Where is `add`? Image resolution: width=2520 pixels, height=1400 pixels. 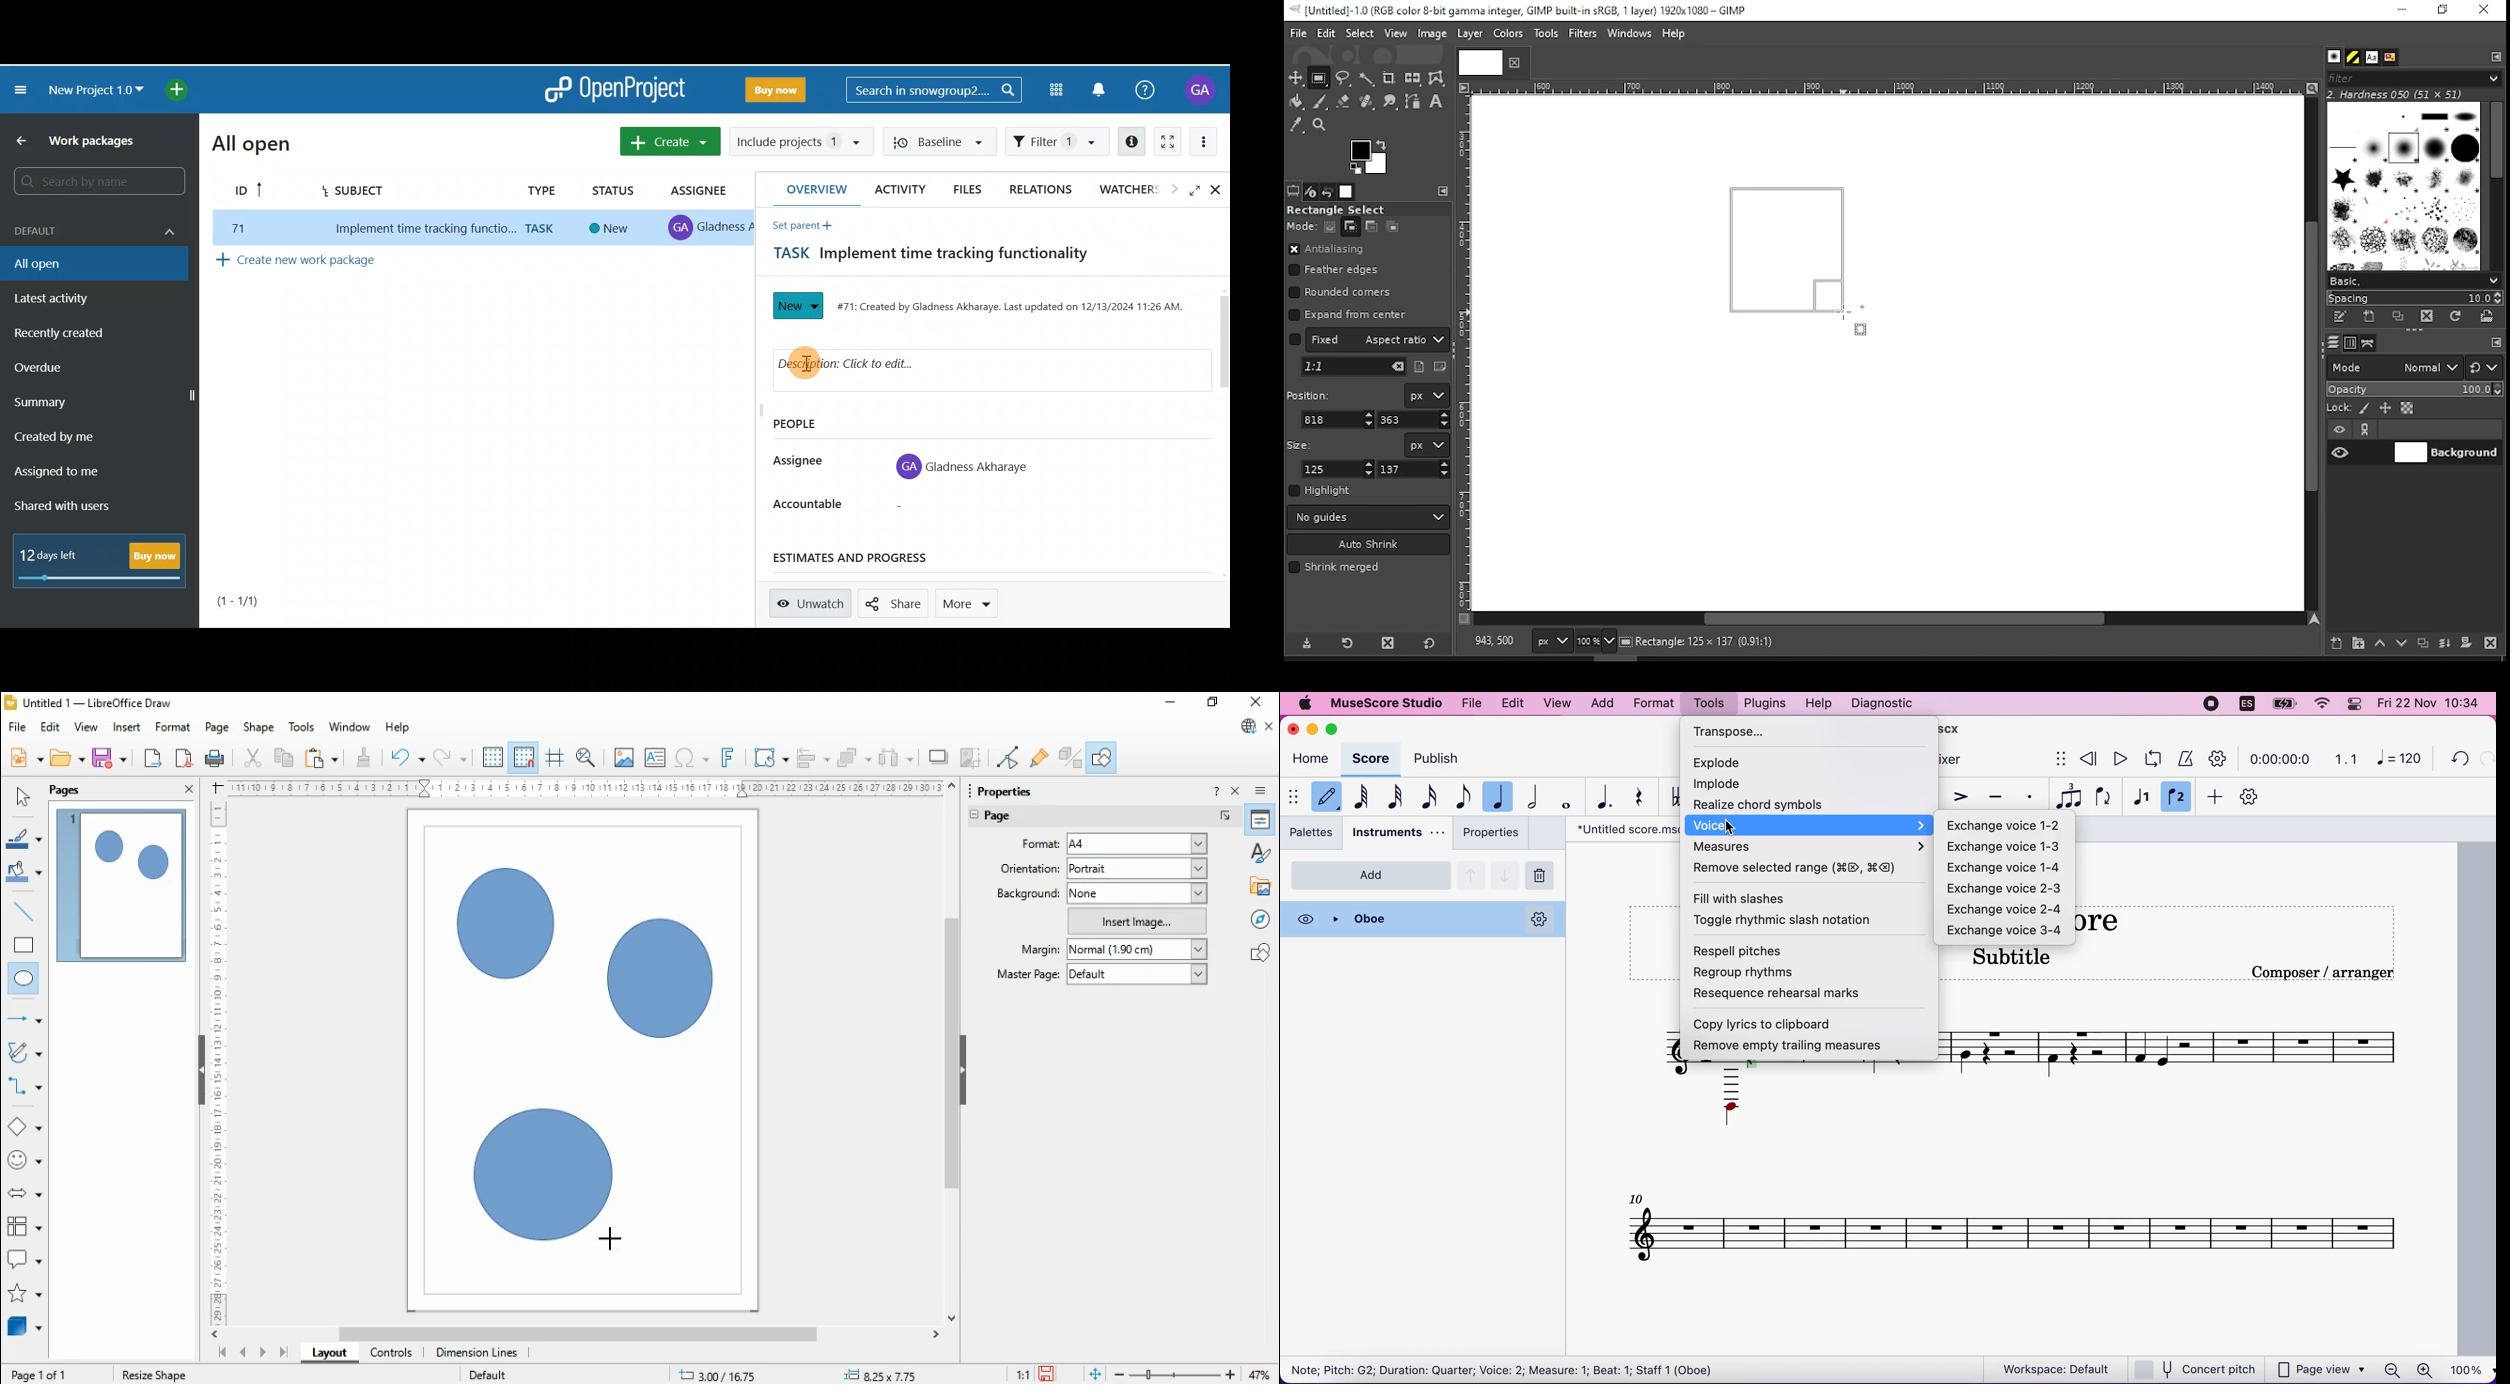
add is located at coordinates (1606, 704).